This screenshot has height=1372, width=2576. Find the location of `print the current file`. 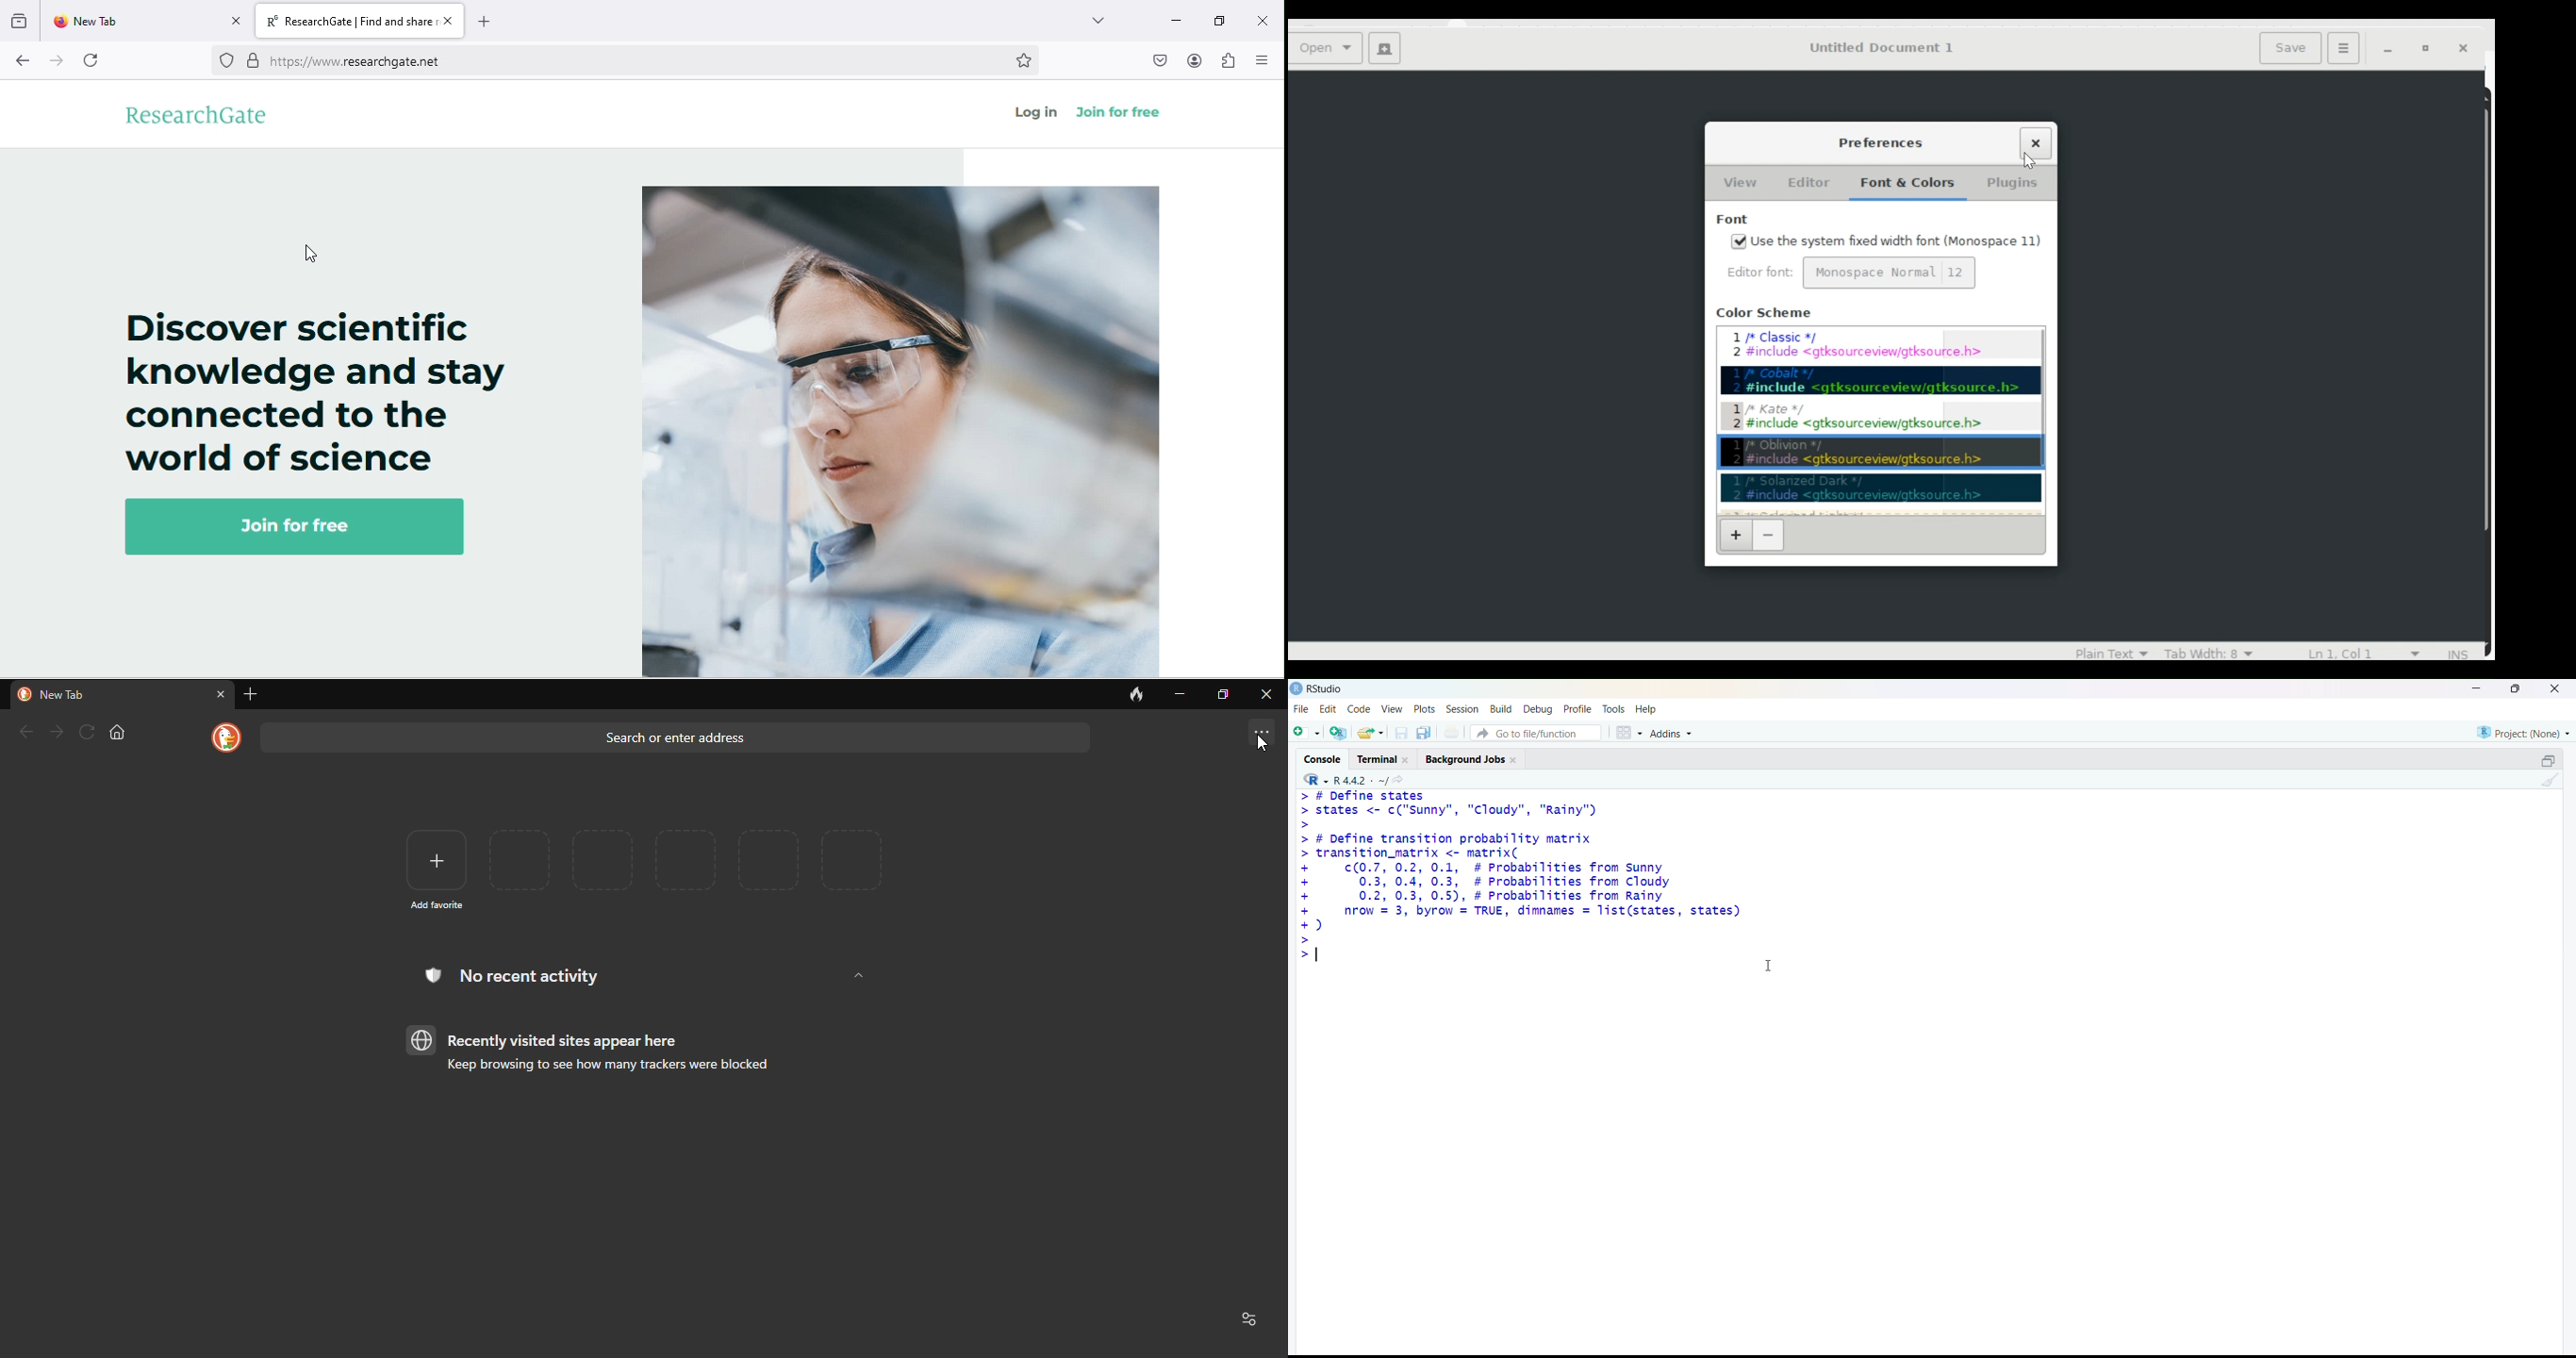

print the current file is located at coordinates (1454, 732).